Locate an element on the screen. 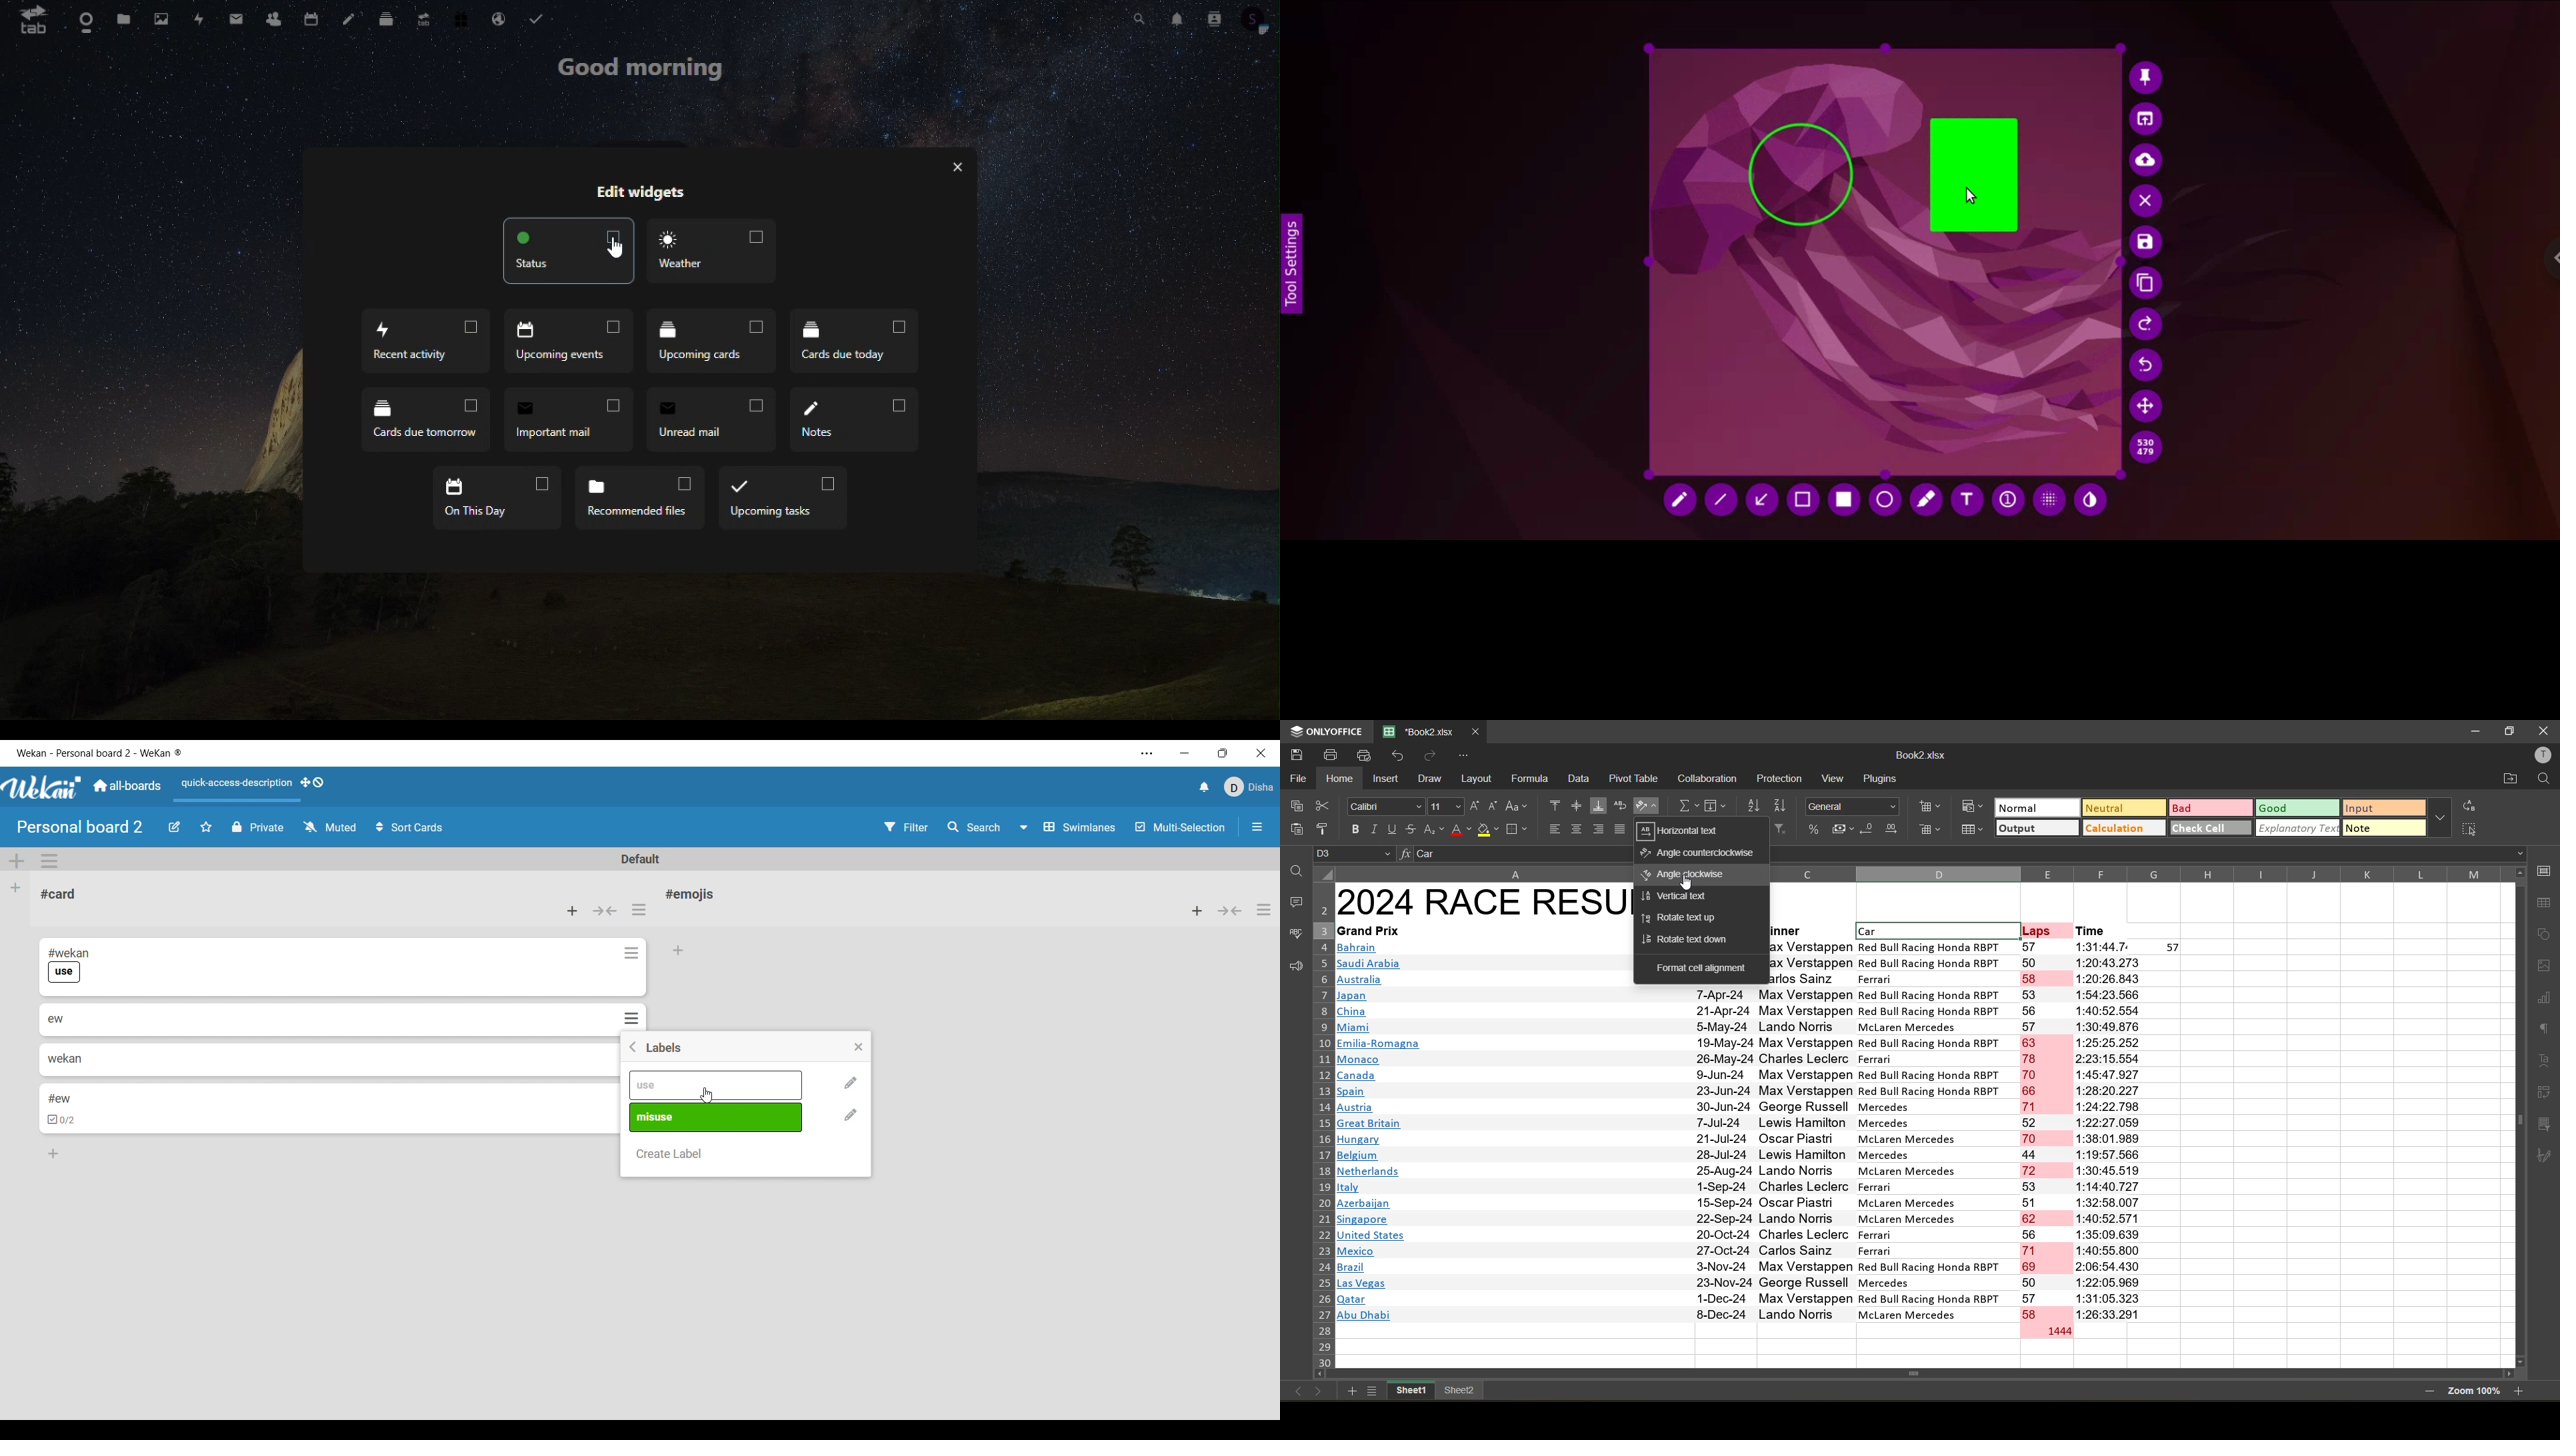 The image size is (2576, 1456). recent activity is located at coordinates (428, 341).